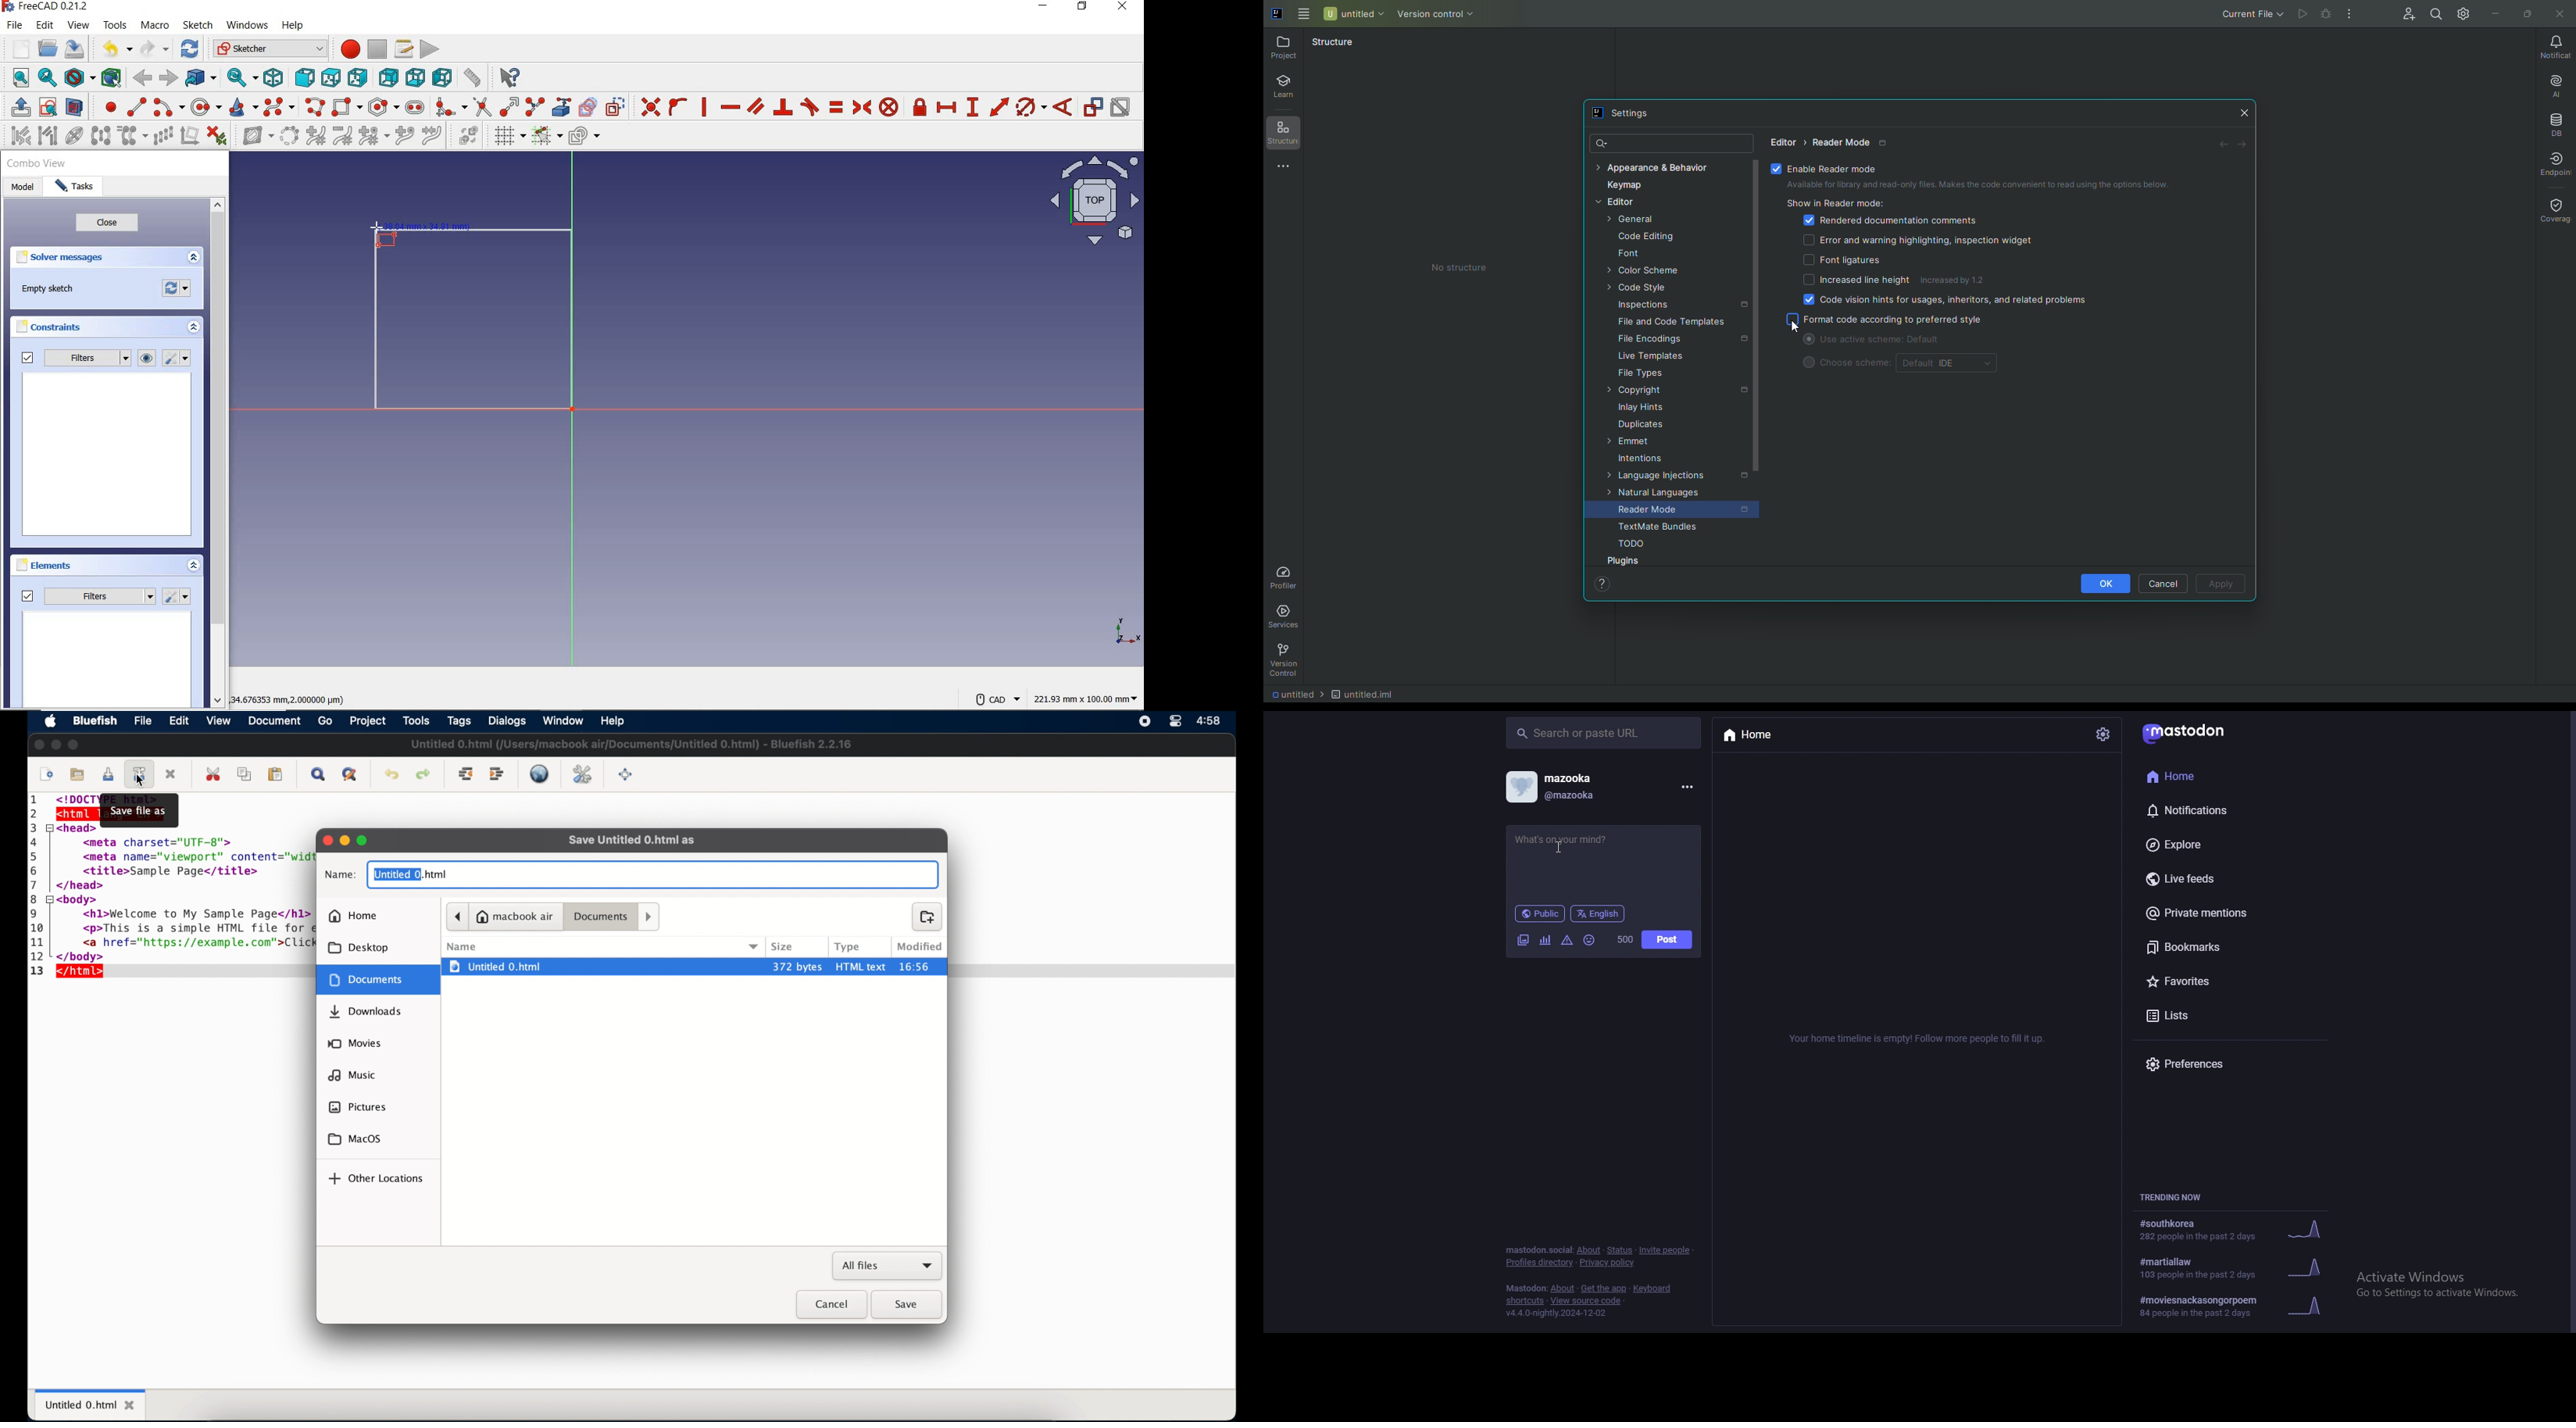  What do you see at coordinates (50, 722) in the screenshot?
I see `apple icon` at bounding box center [50, 722].